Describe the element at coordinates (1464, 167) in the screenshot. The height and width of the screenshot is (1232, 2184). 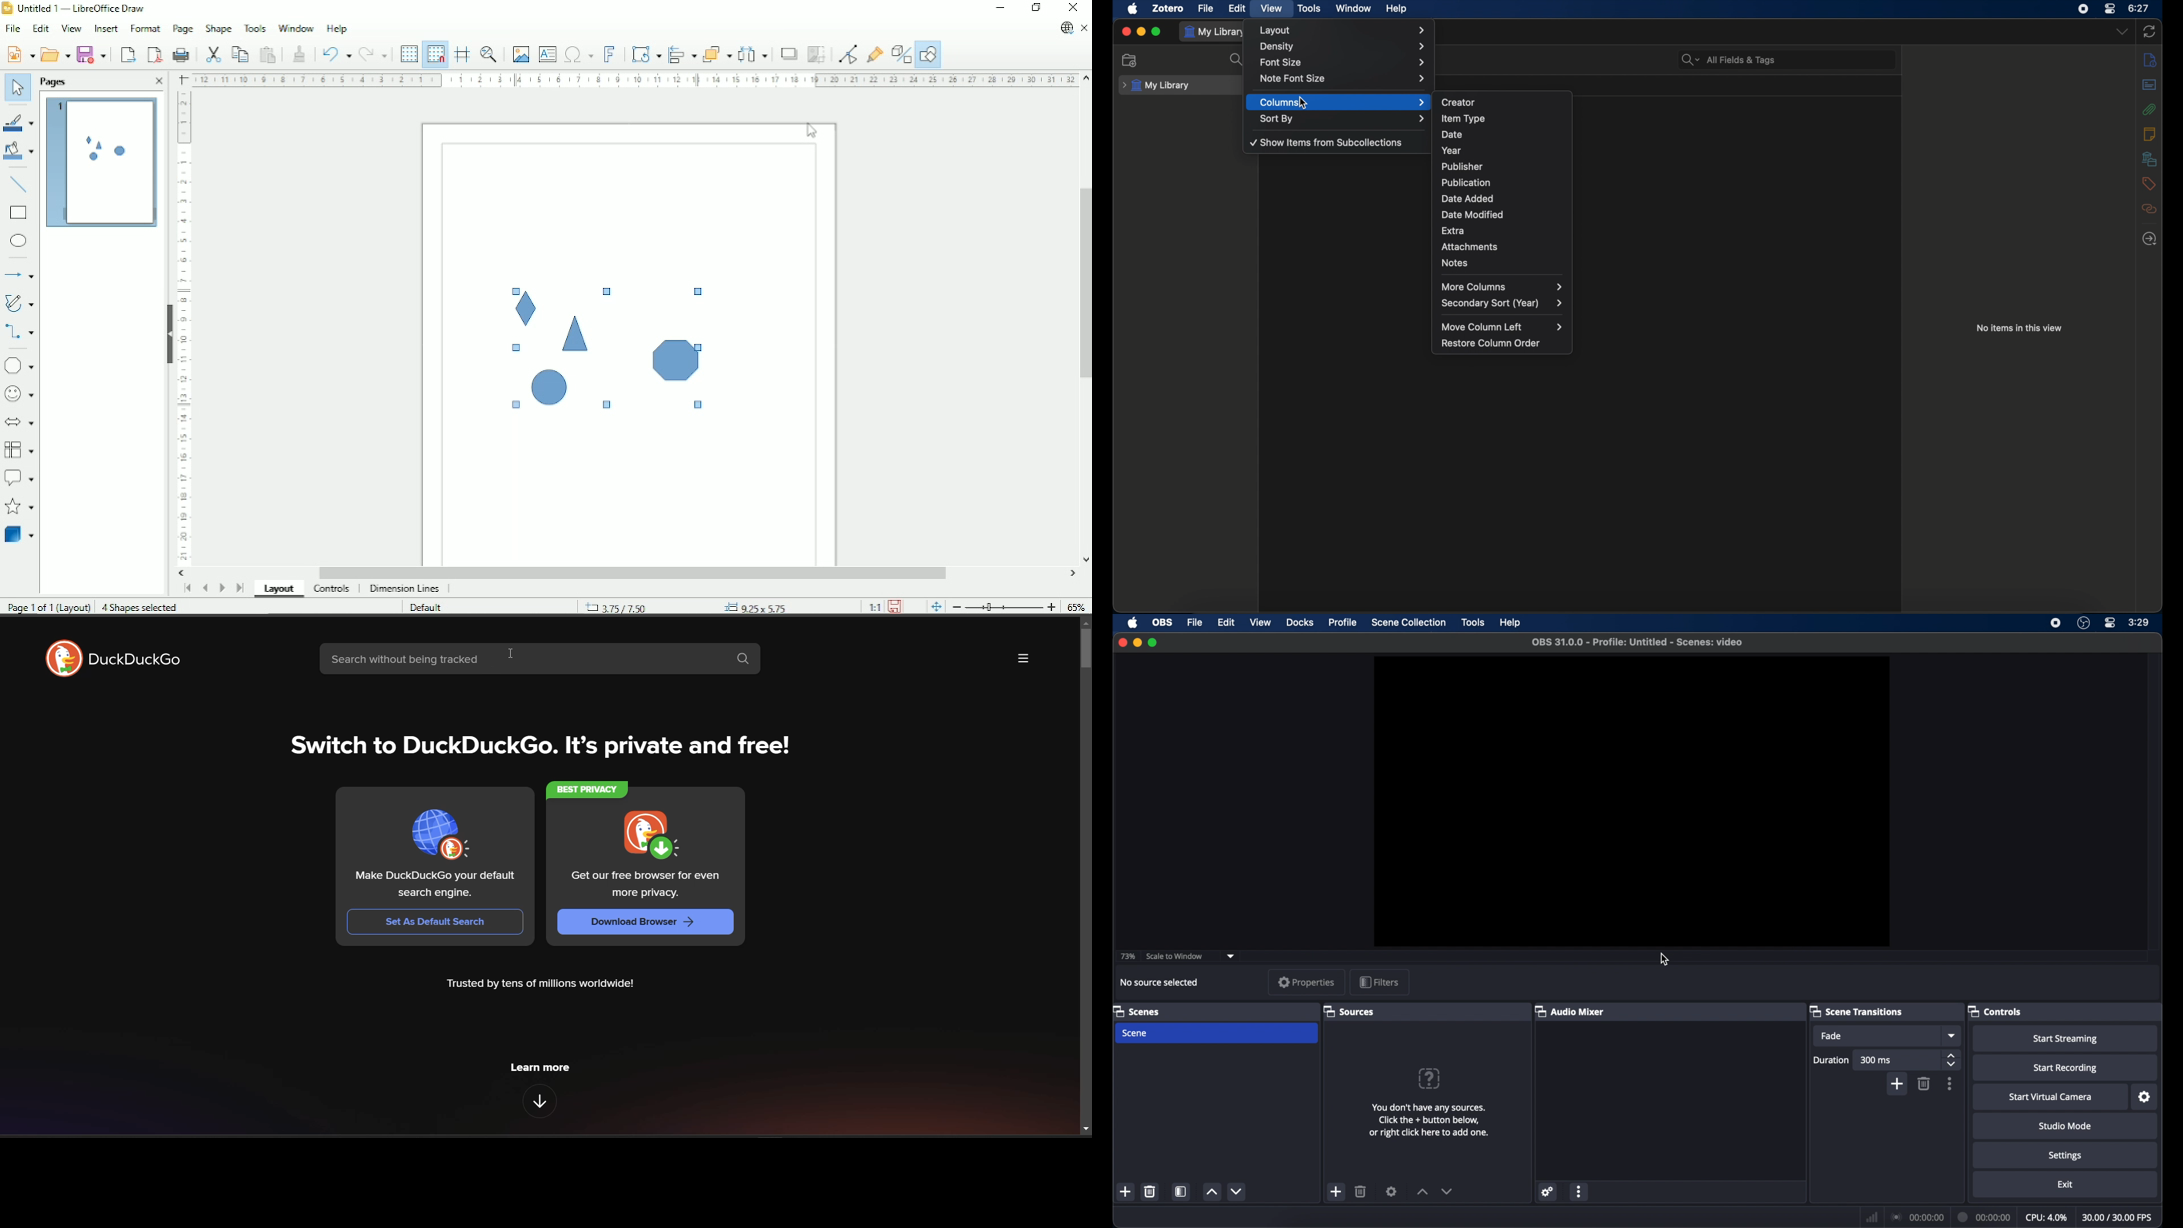
I see `publisher` at that location.